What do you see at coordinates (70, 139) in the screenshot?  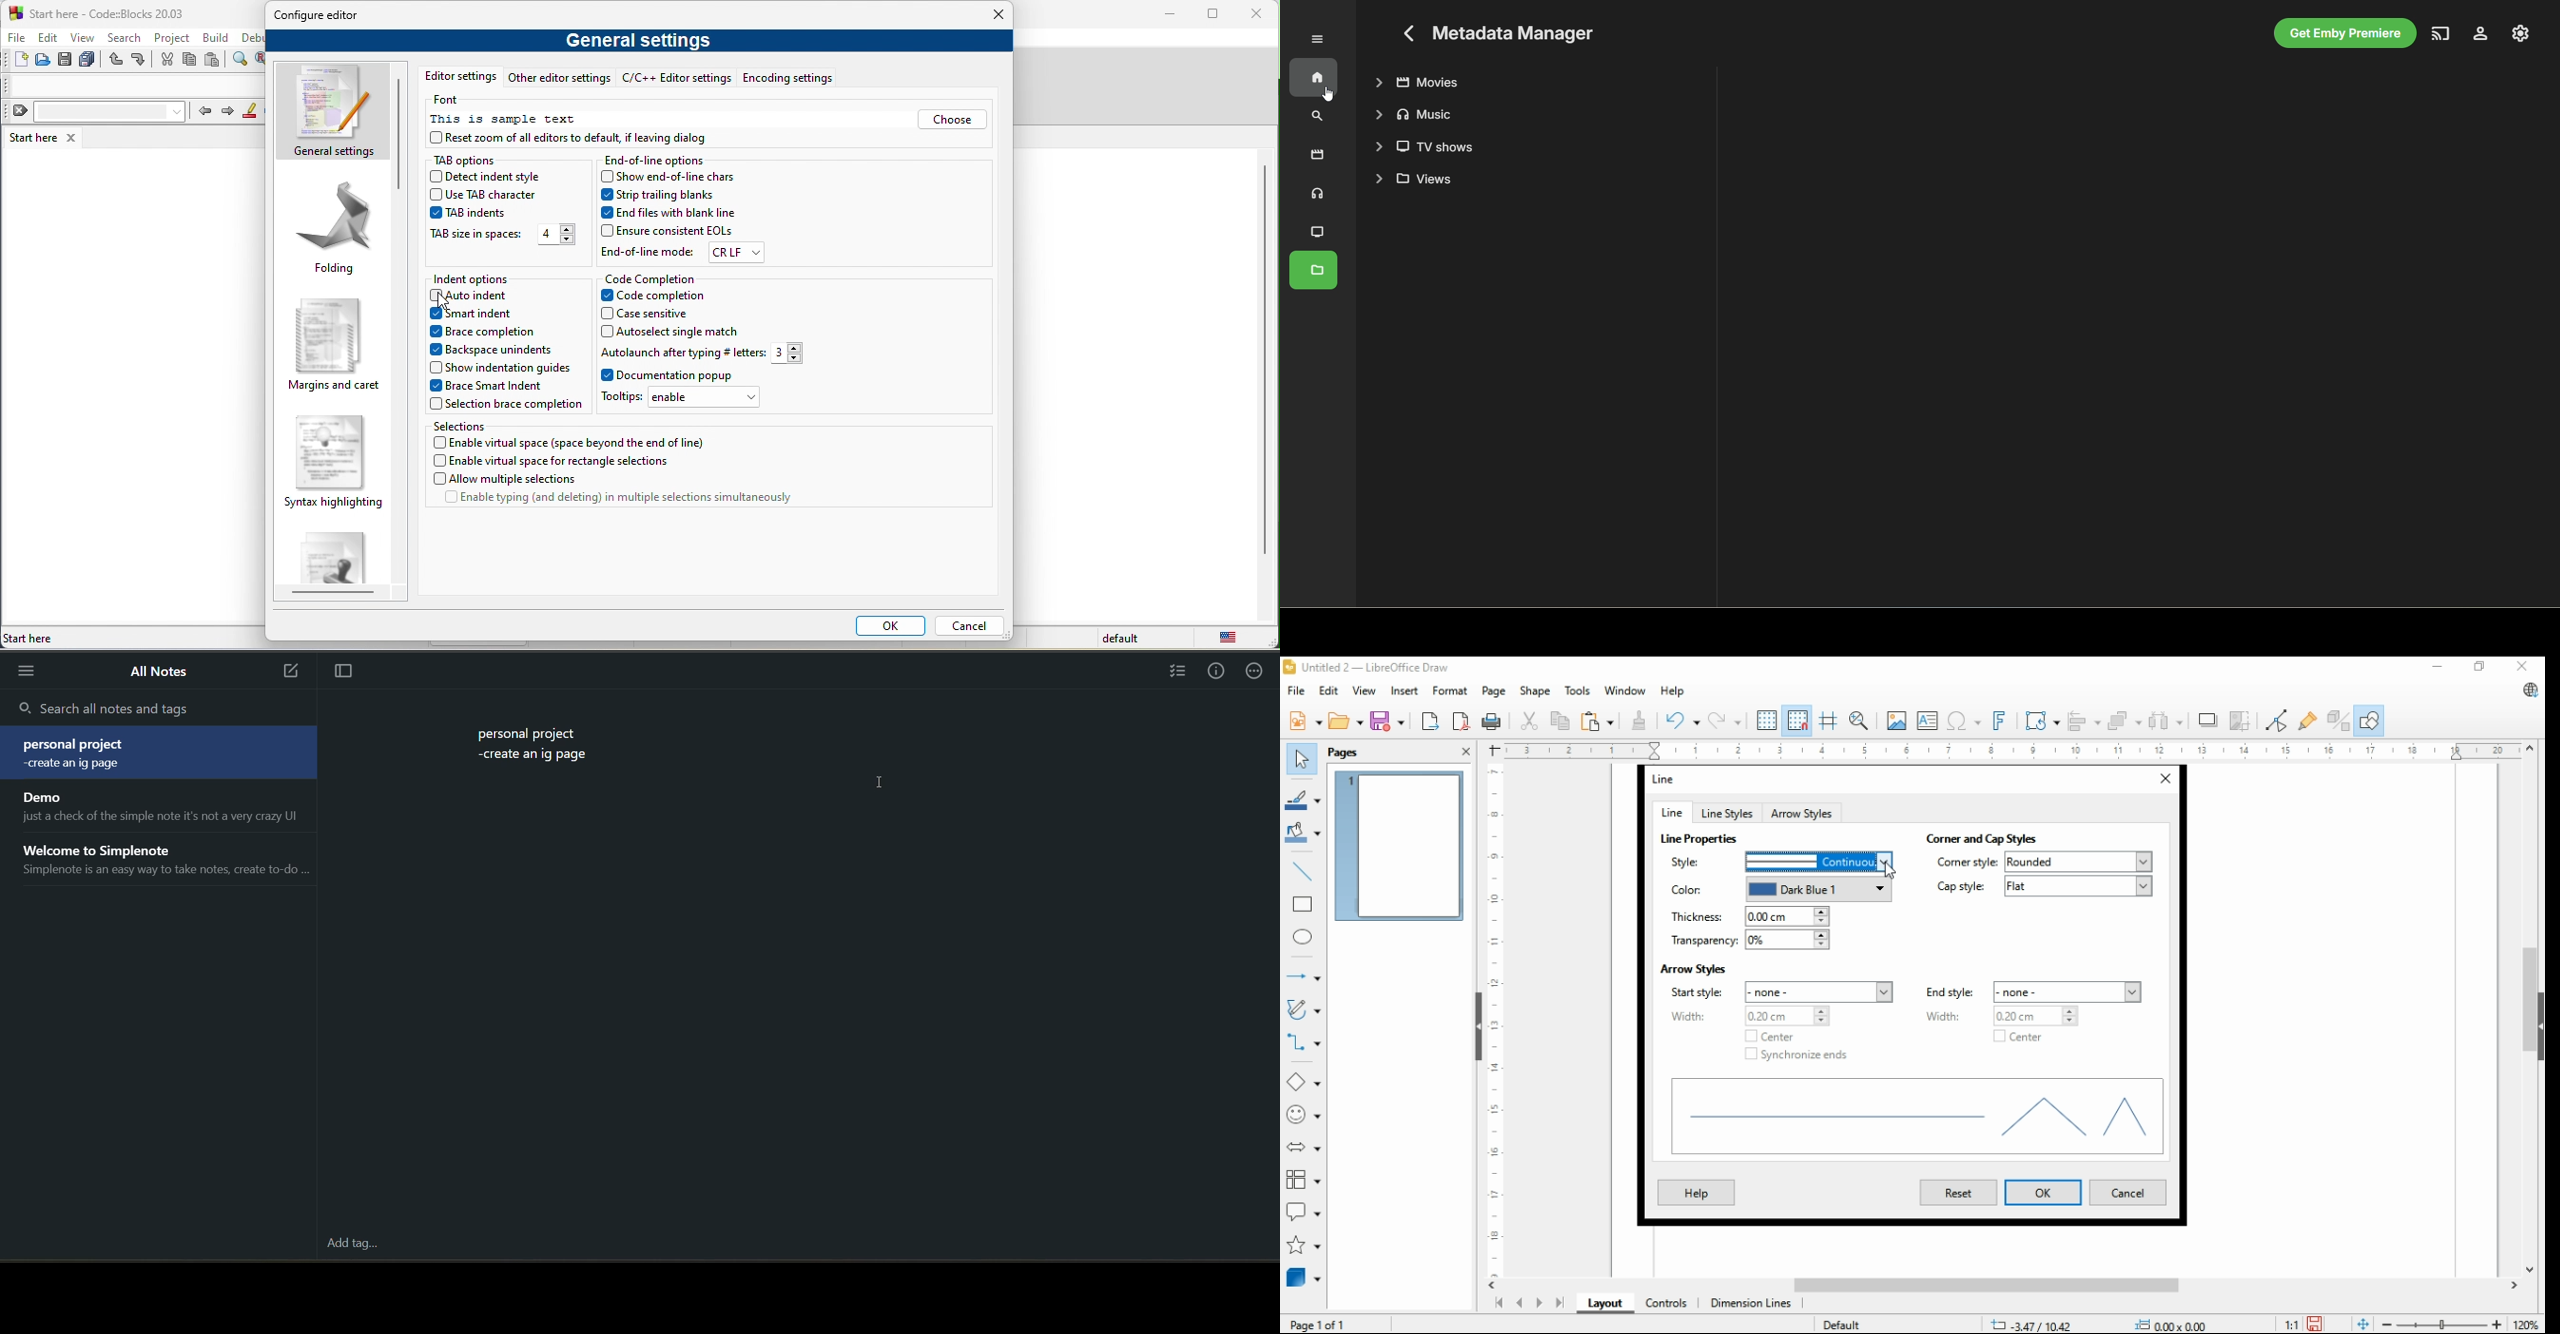 I see `close` at bounding box center [70, 139].